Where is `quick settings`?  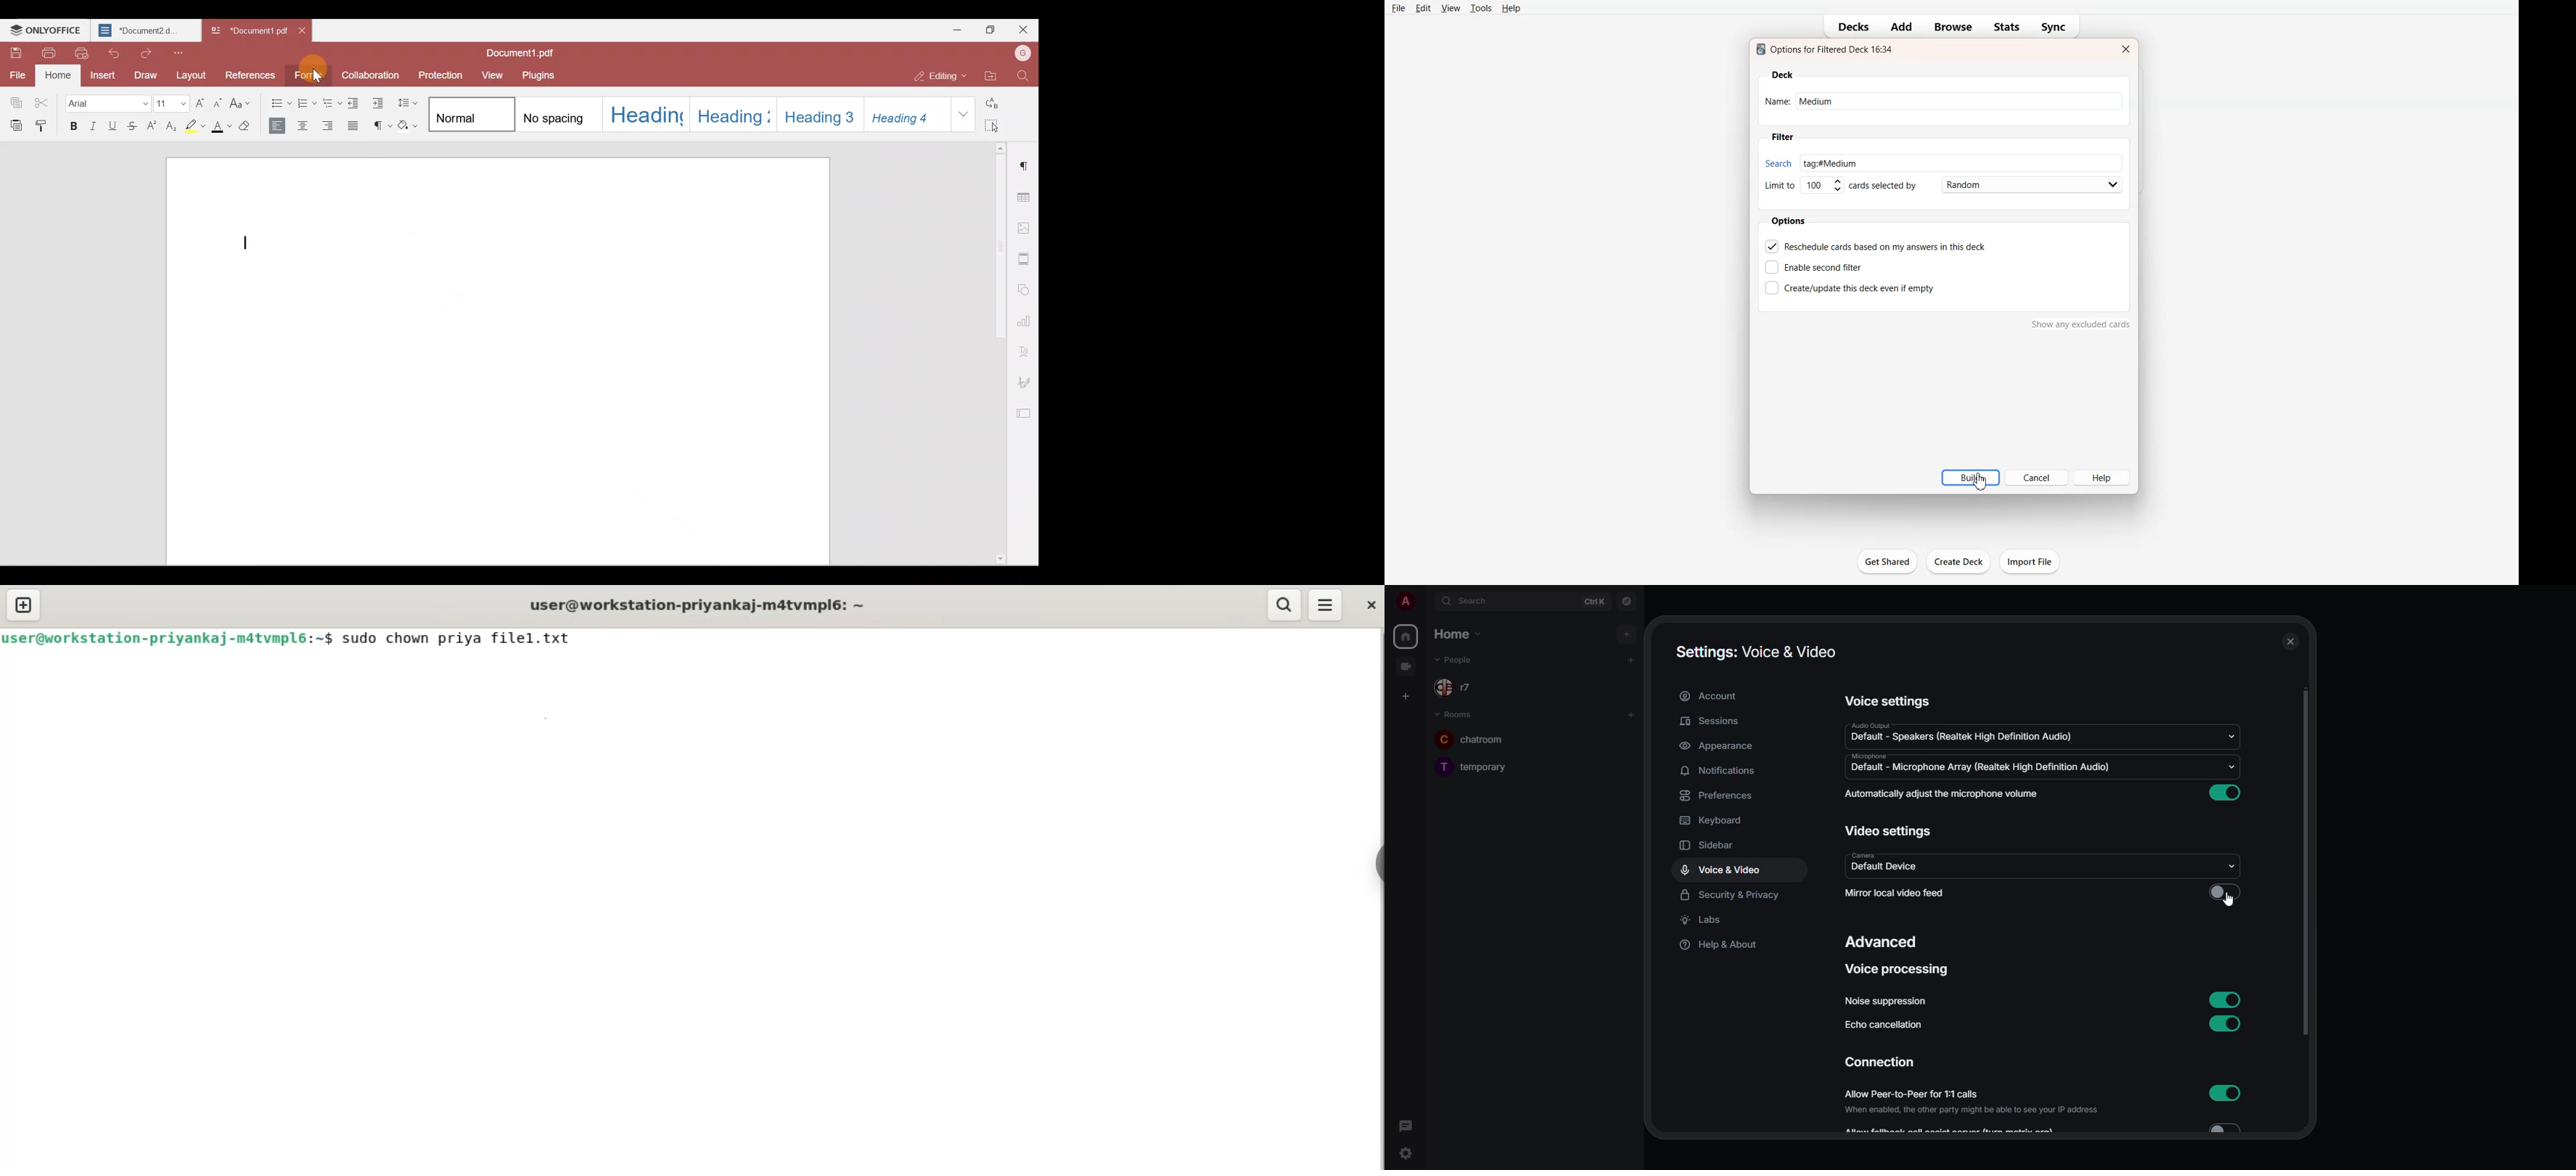
quick settings is located at coordinates (1404, 1153).